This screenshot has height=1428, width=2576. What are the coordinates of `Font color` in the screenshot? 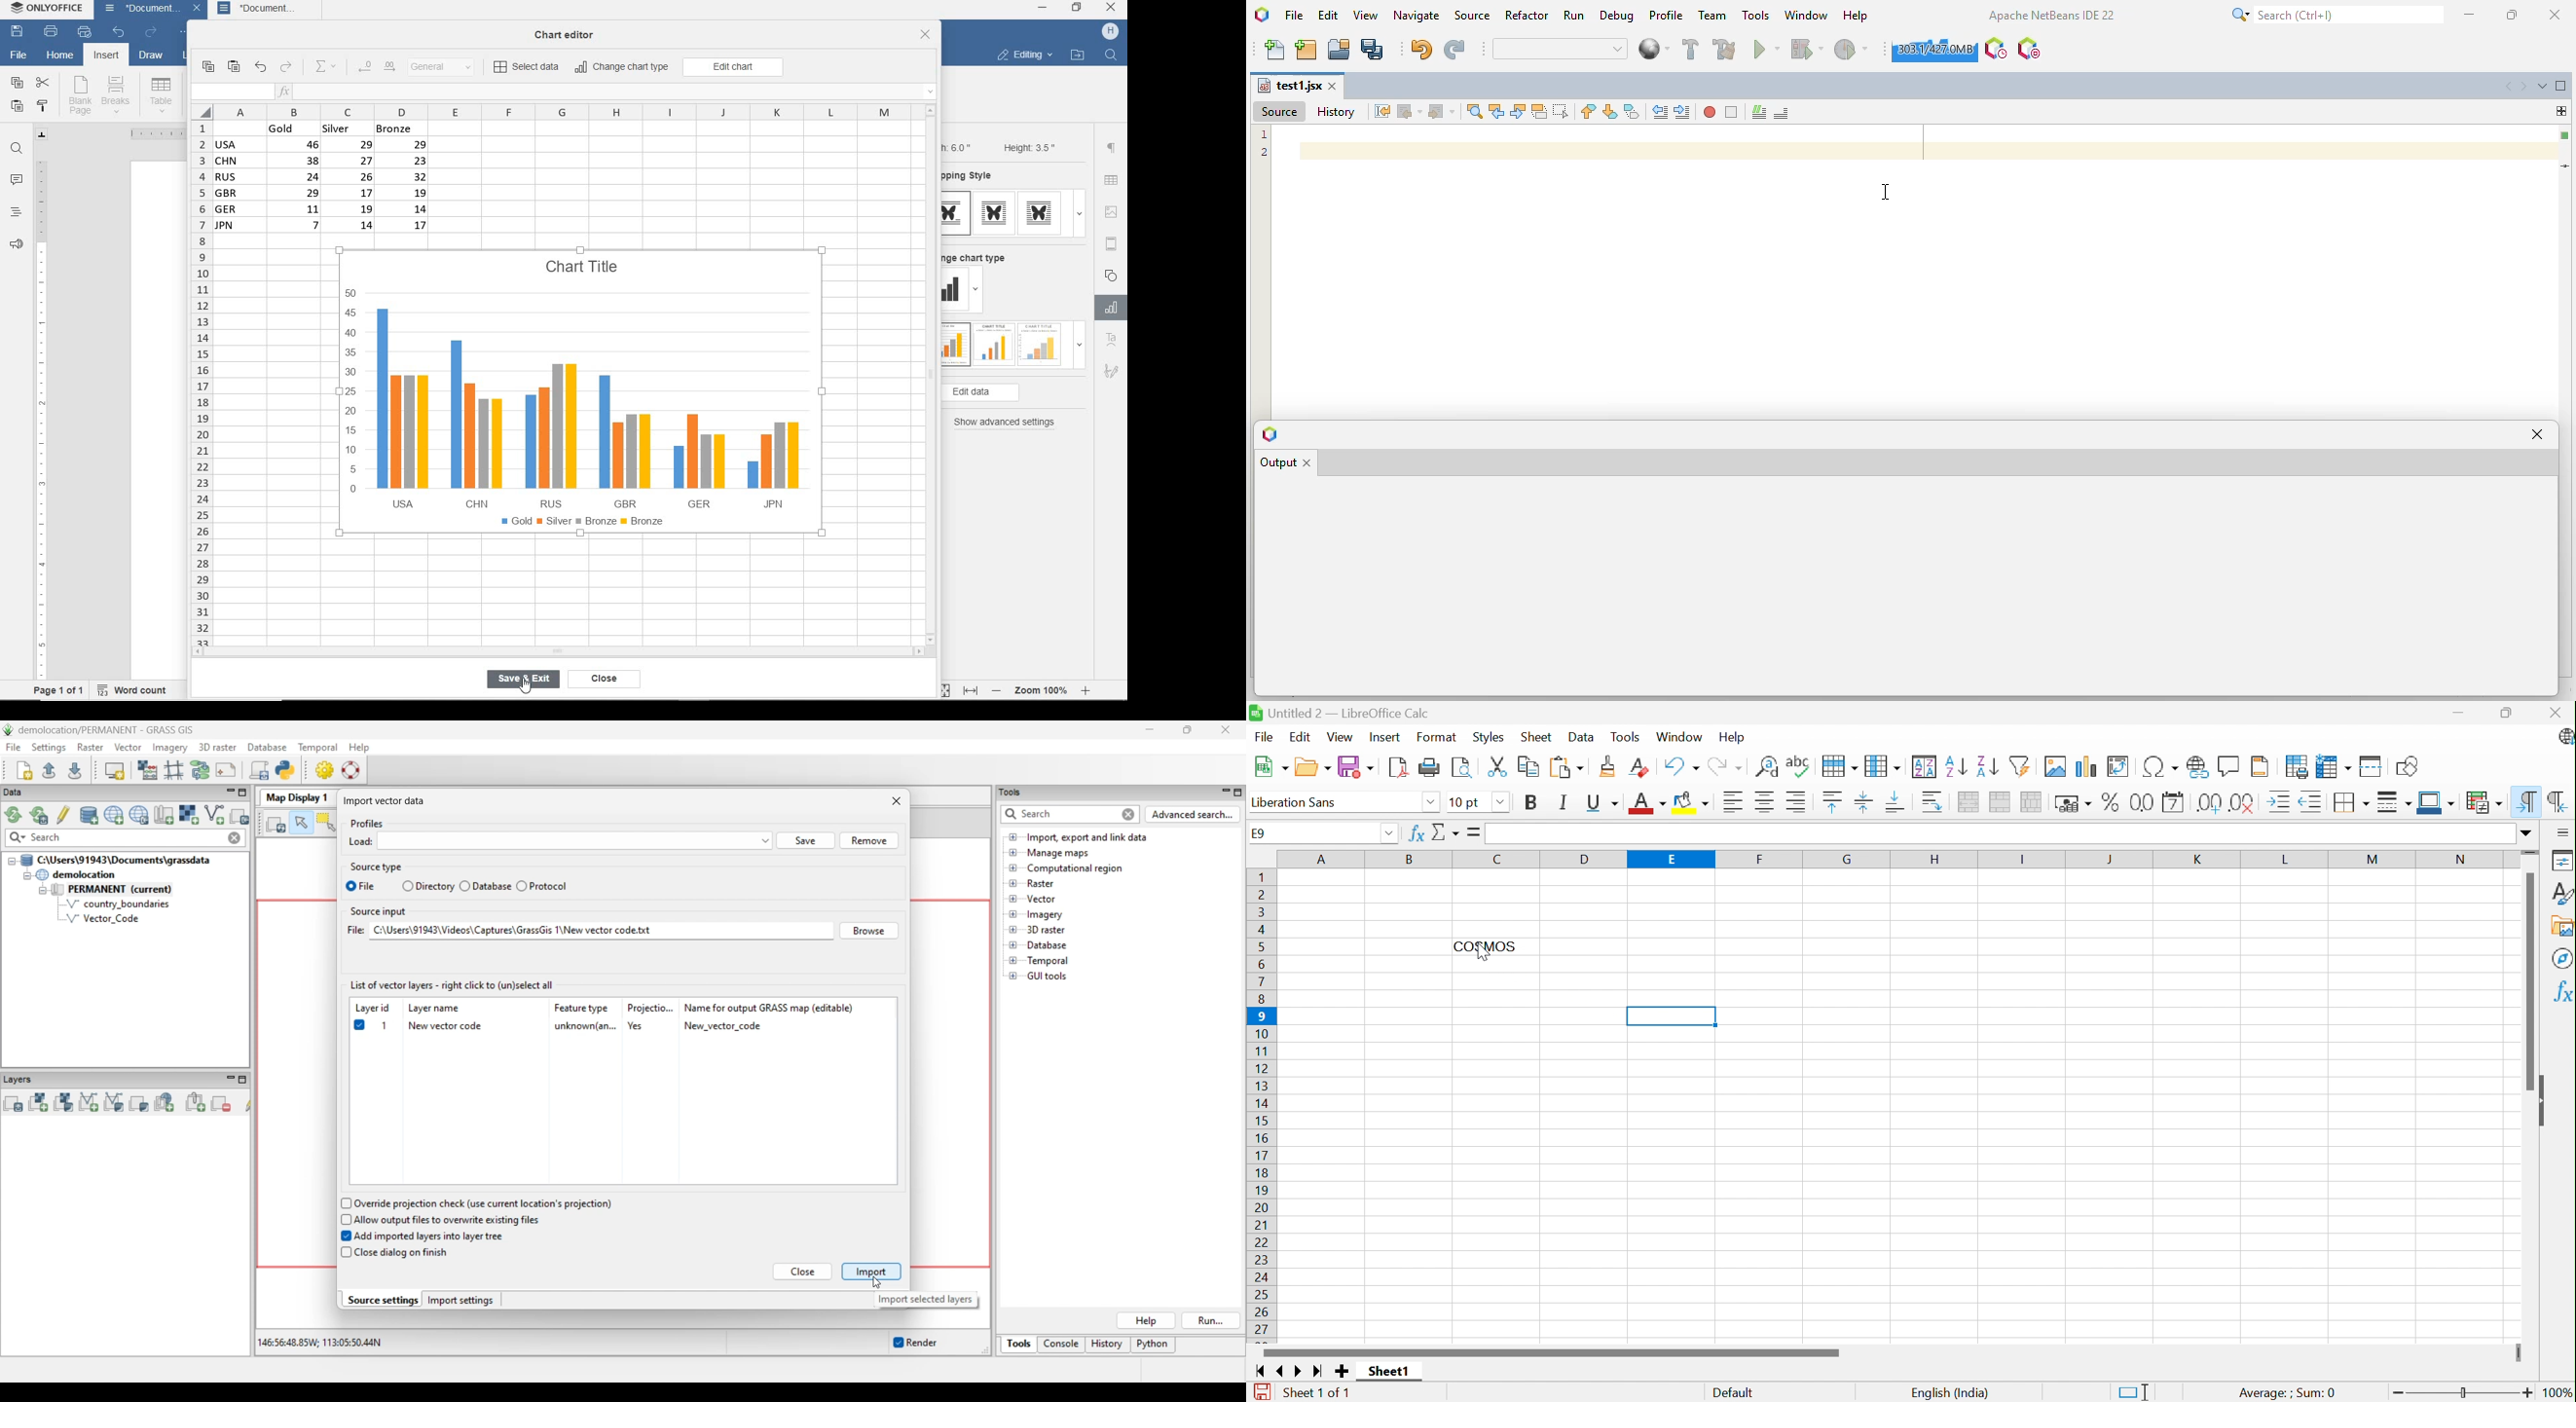 It's located at (1647, 801).